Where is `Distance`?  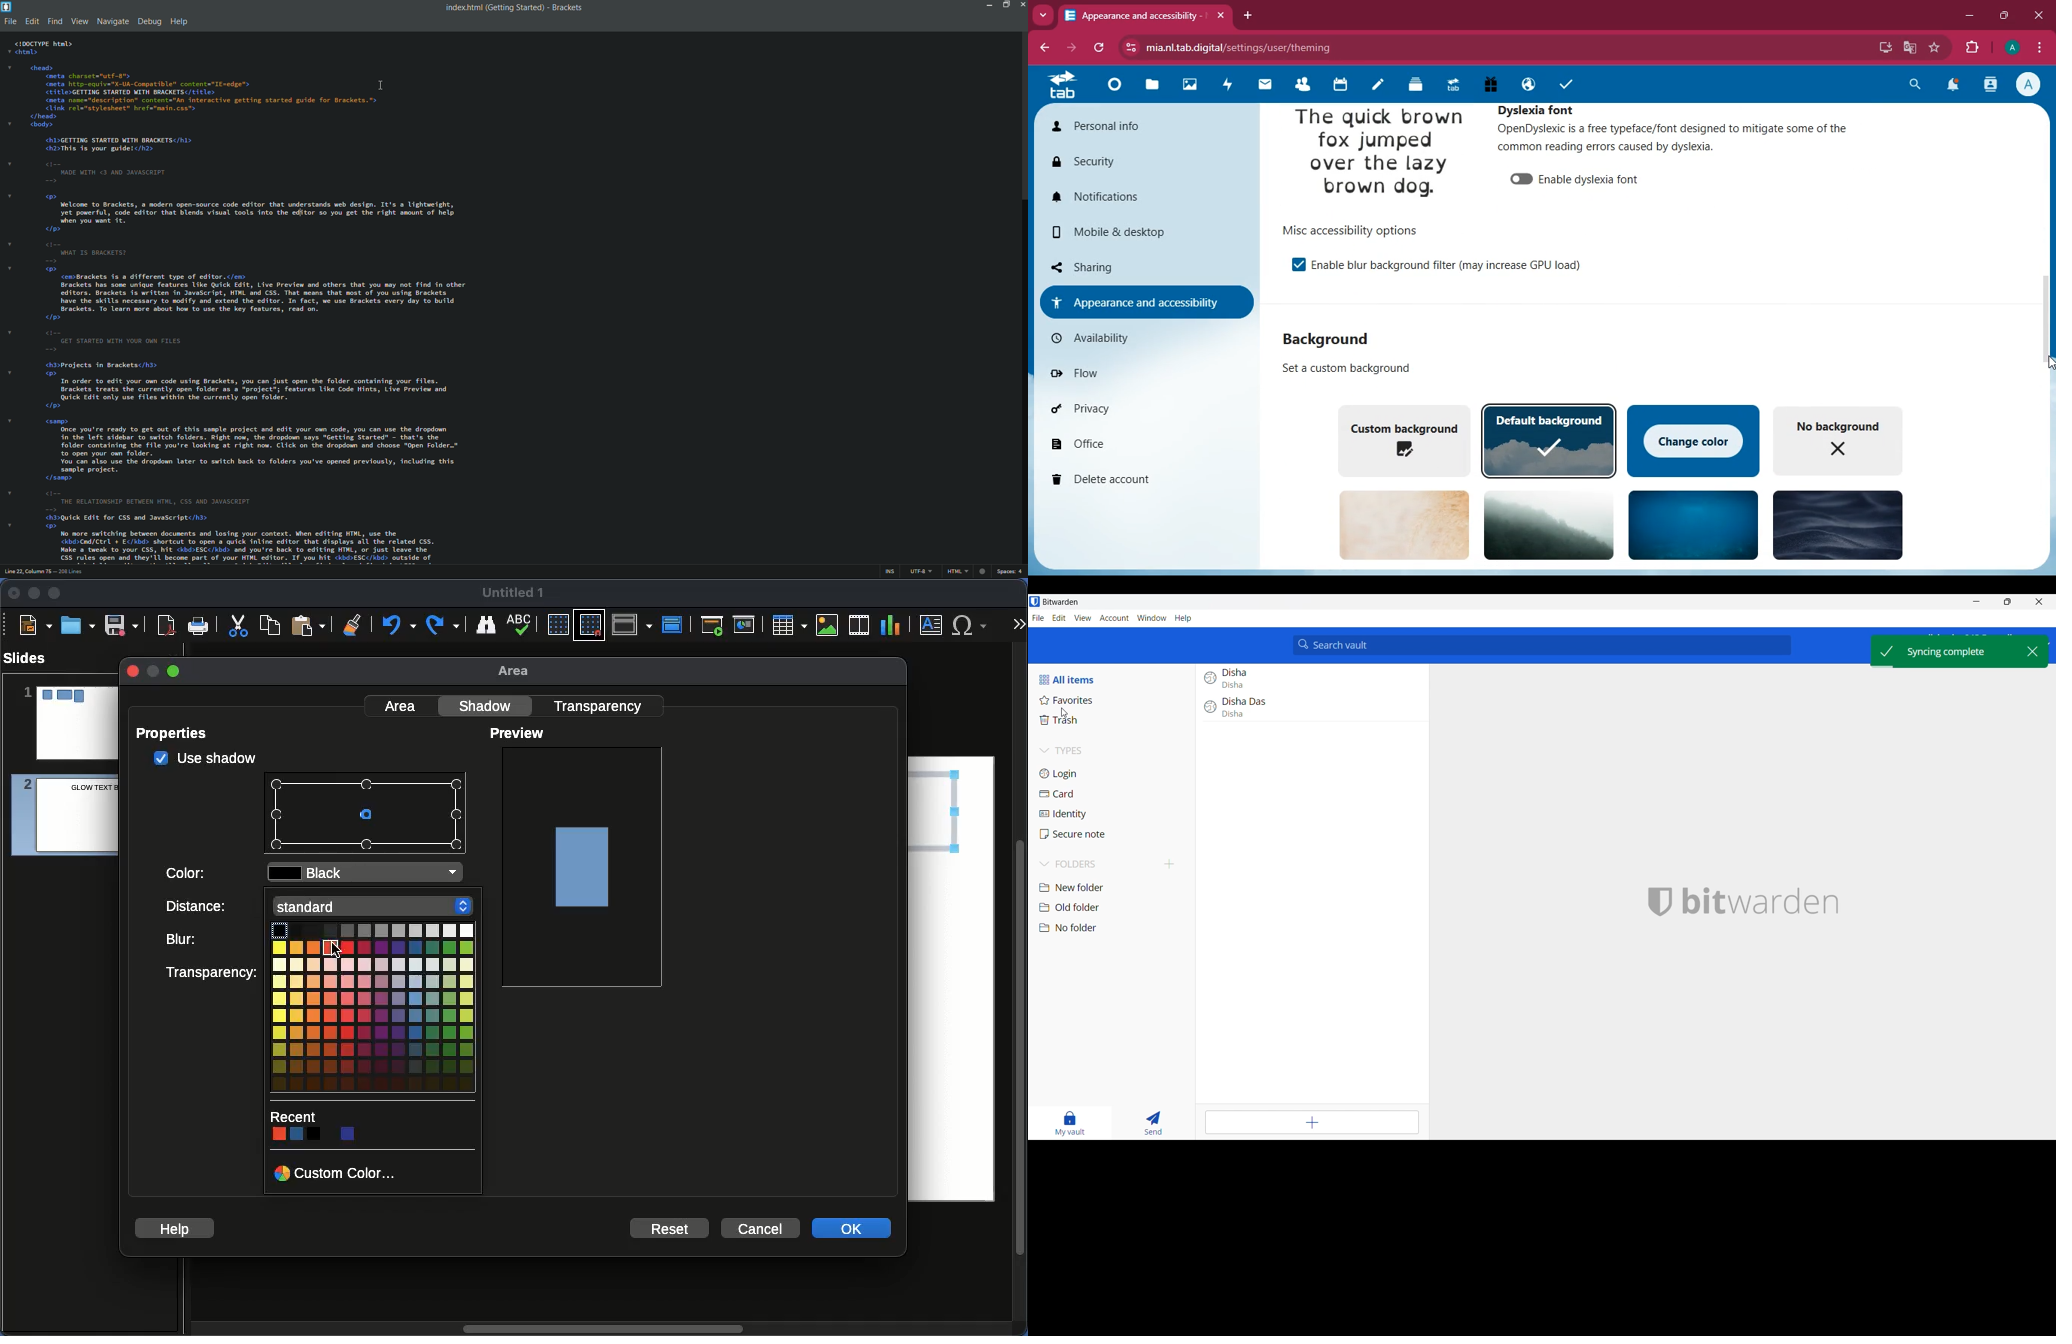
Distance is located at coordinates (215, 909).